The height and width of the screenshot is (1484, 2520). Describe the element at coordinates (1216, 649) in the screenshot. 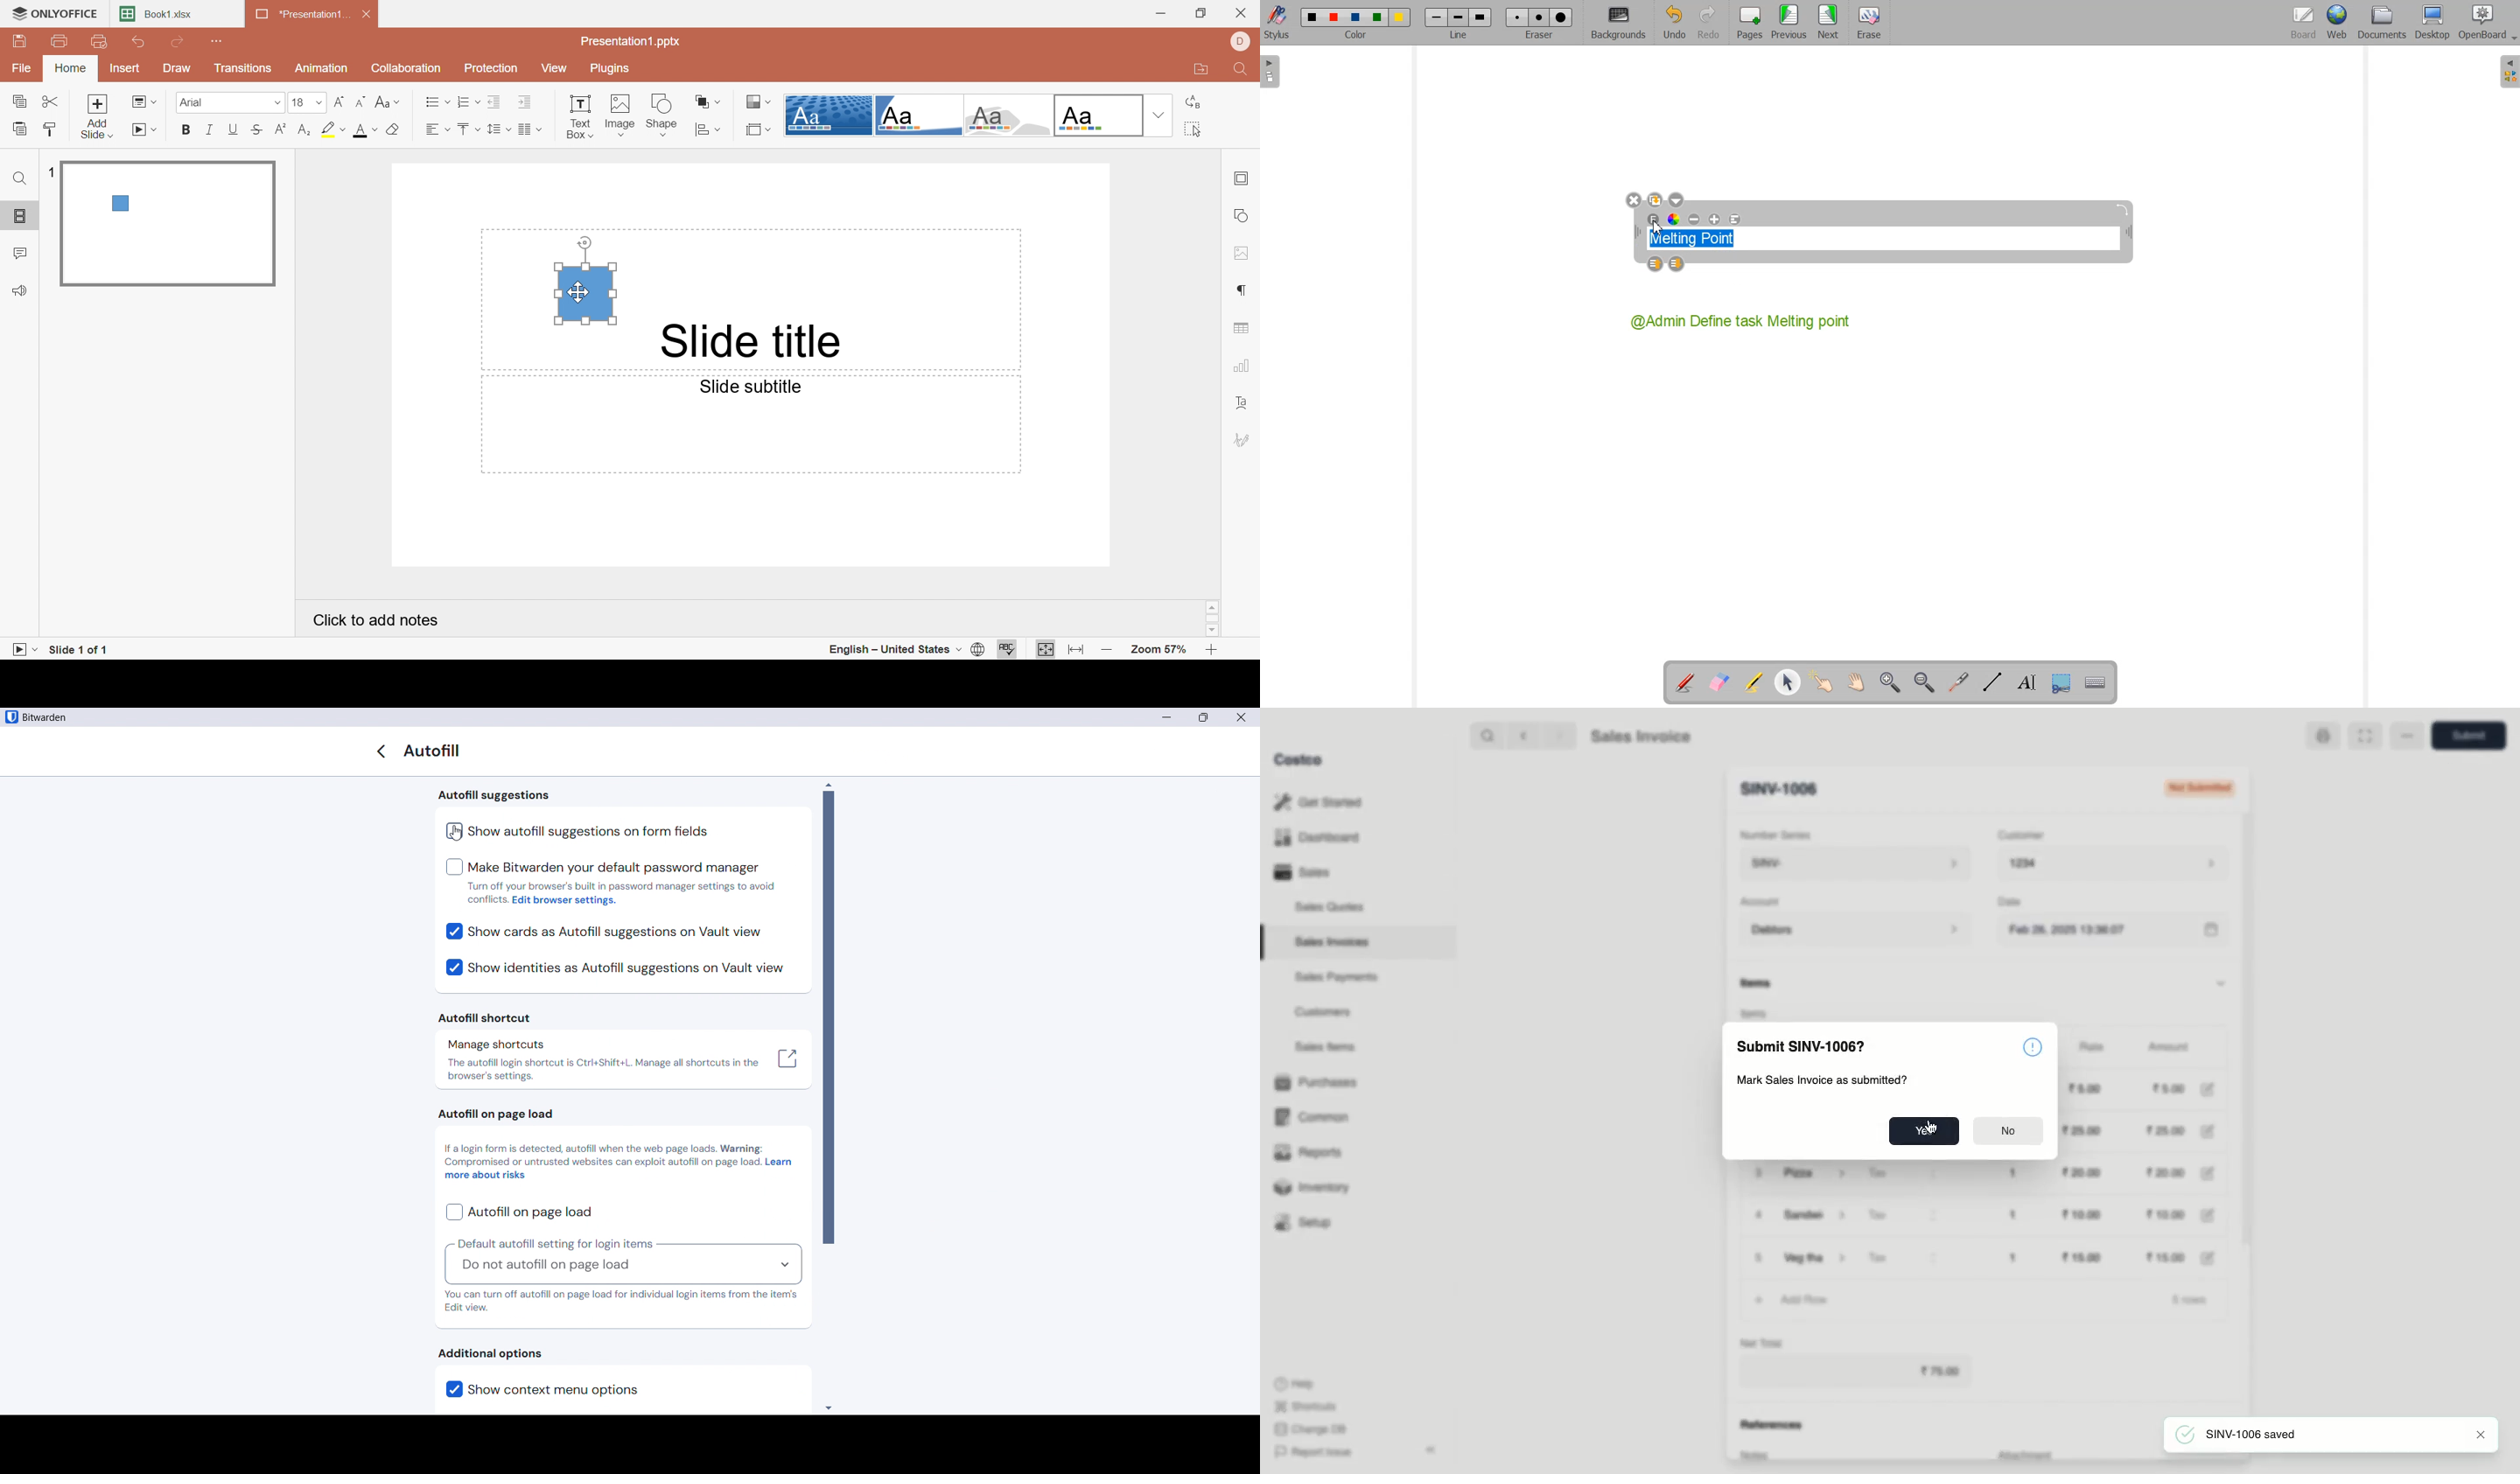

I see `Zoom in` at that location.